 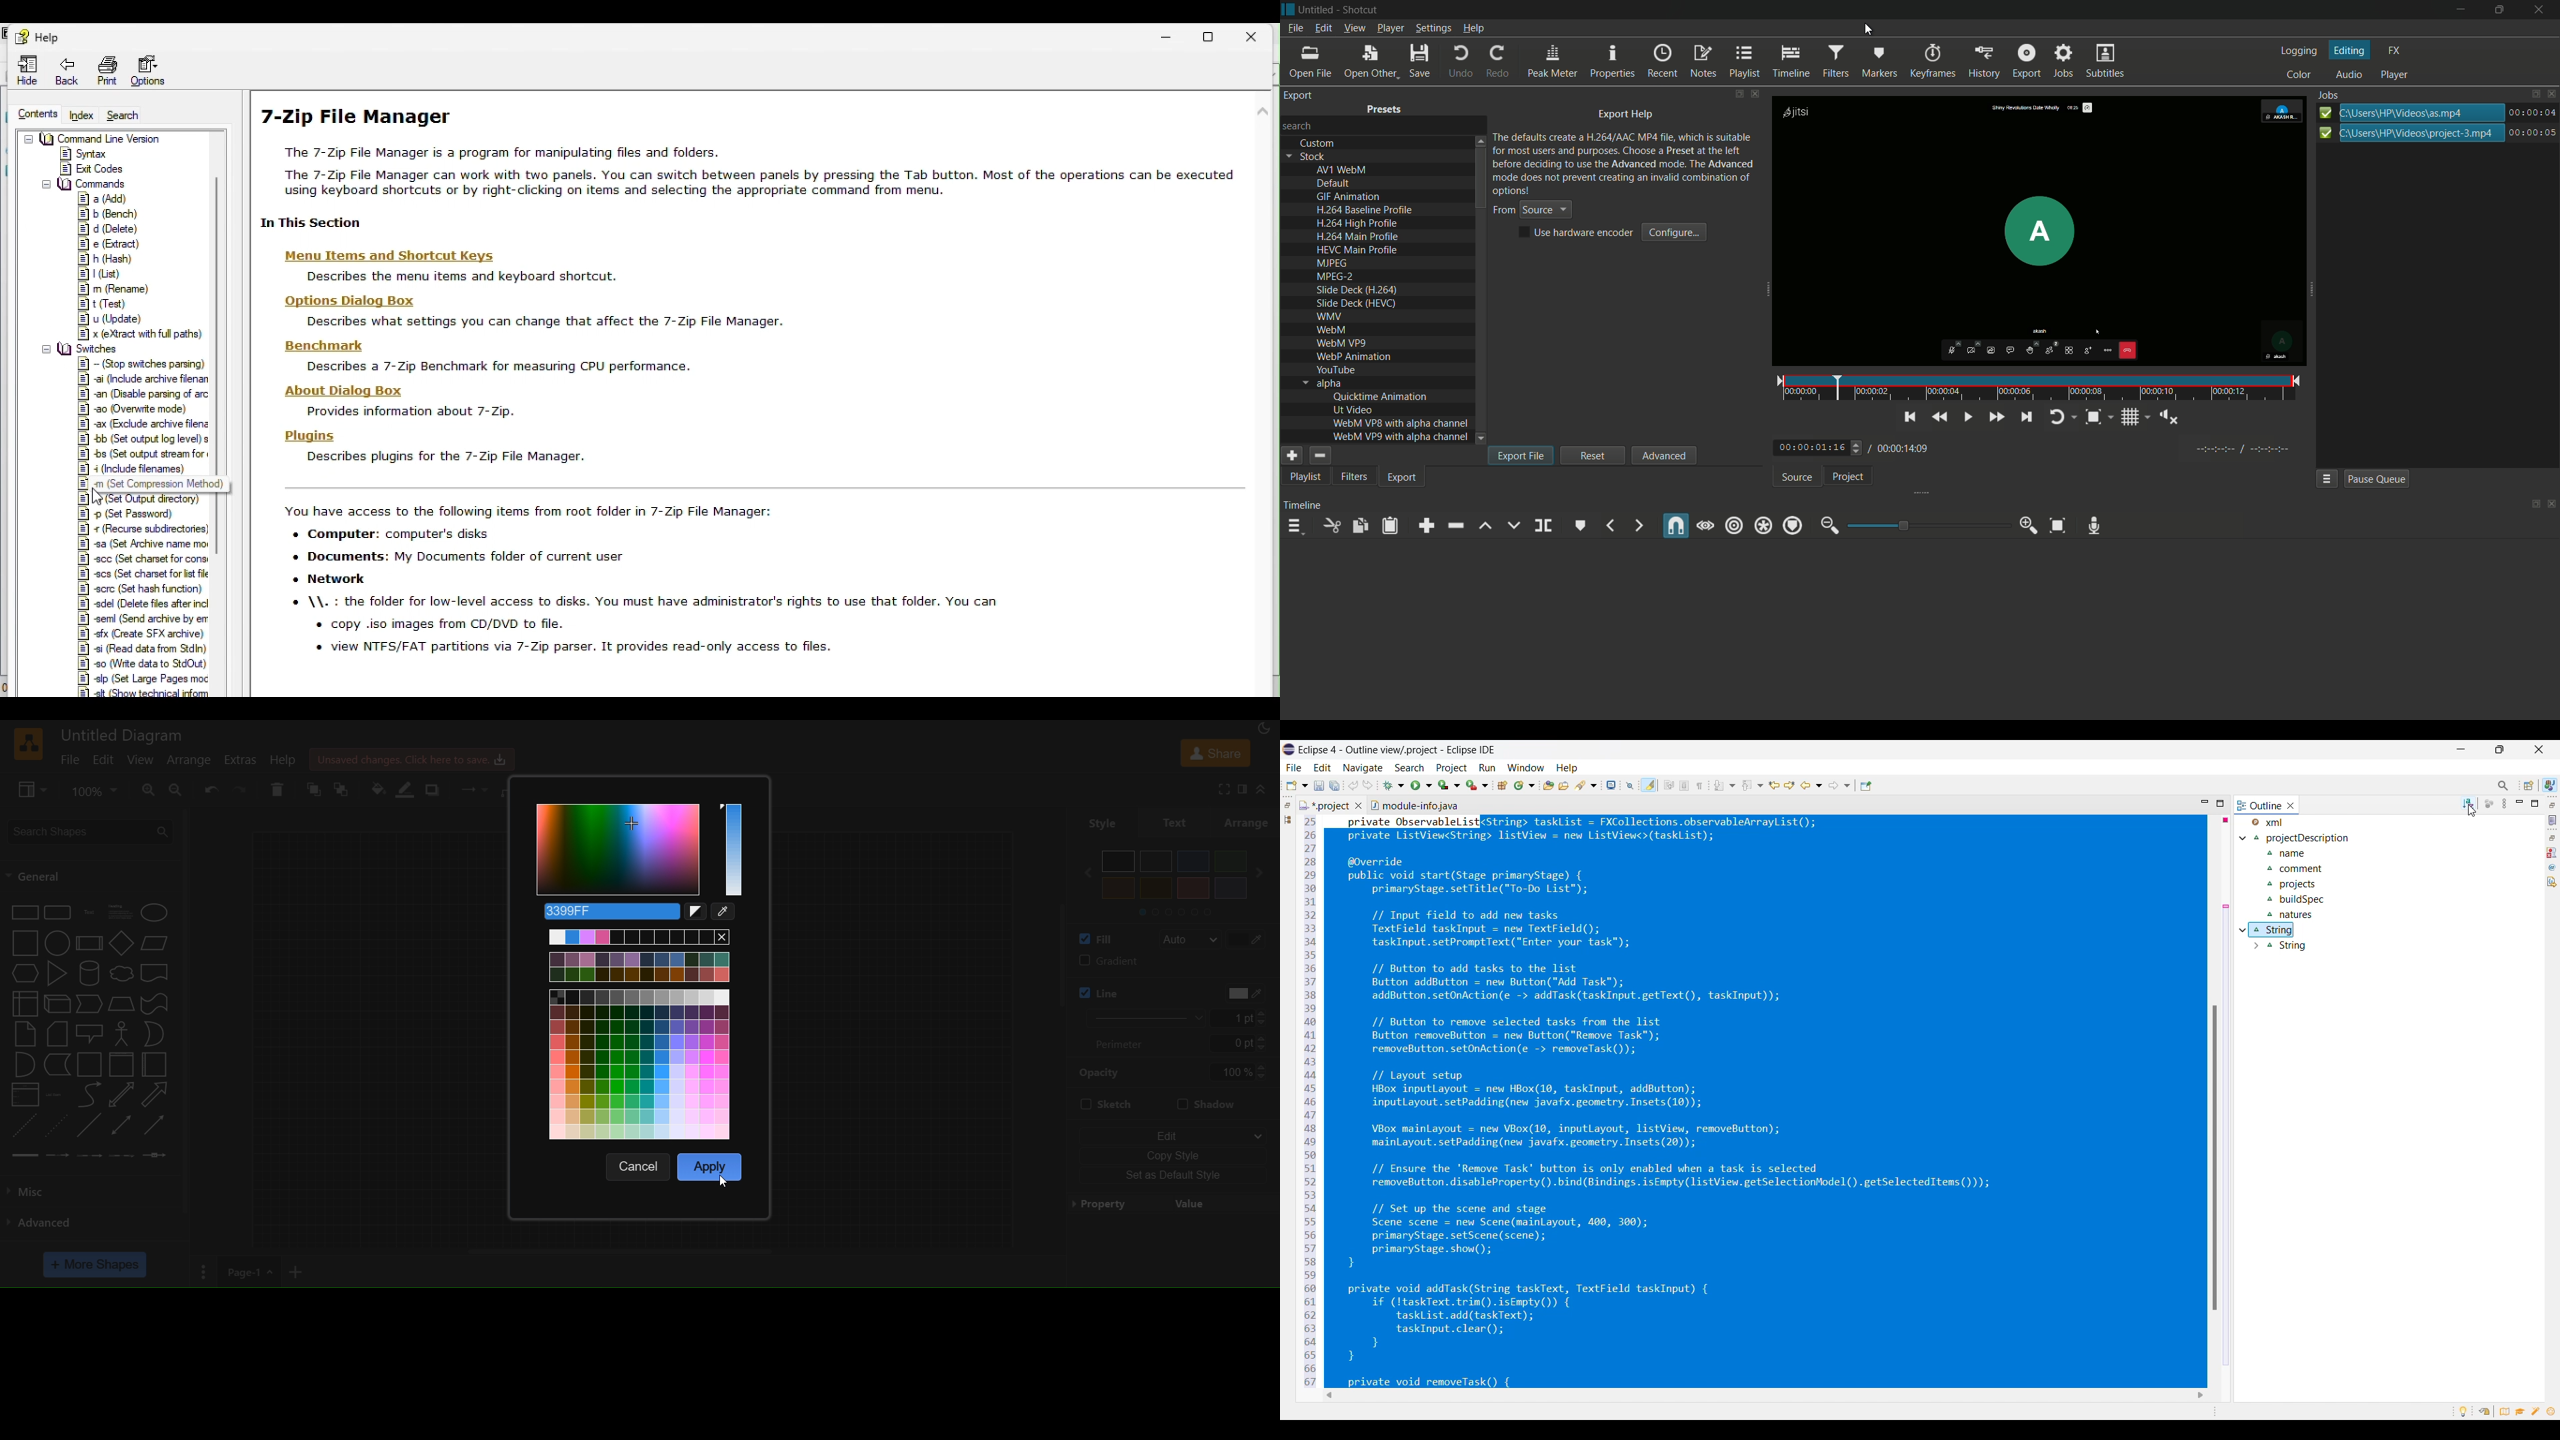 I want to click on add new page, so click(x=300, y=1269).